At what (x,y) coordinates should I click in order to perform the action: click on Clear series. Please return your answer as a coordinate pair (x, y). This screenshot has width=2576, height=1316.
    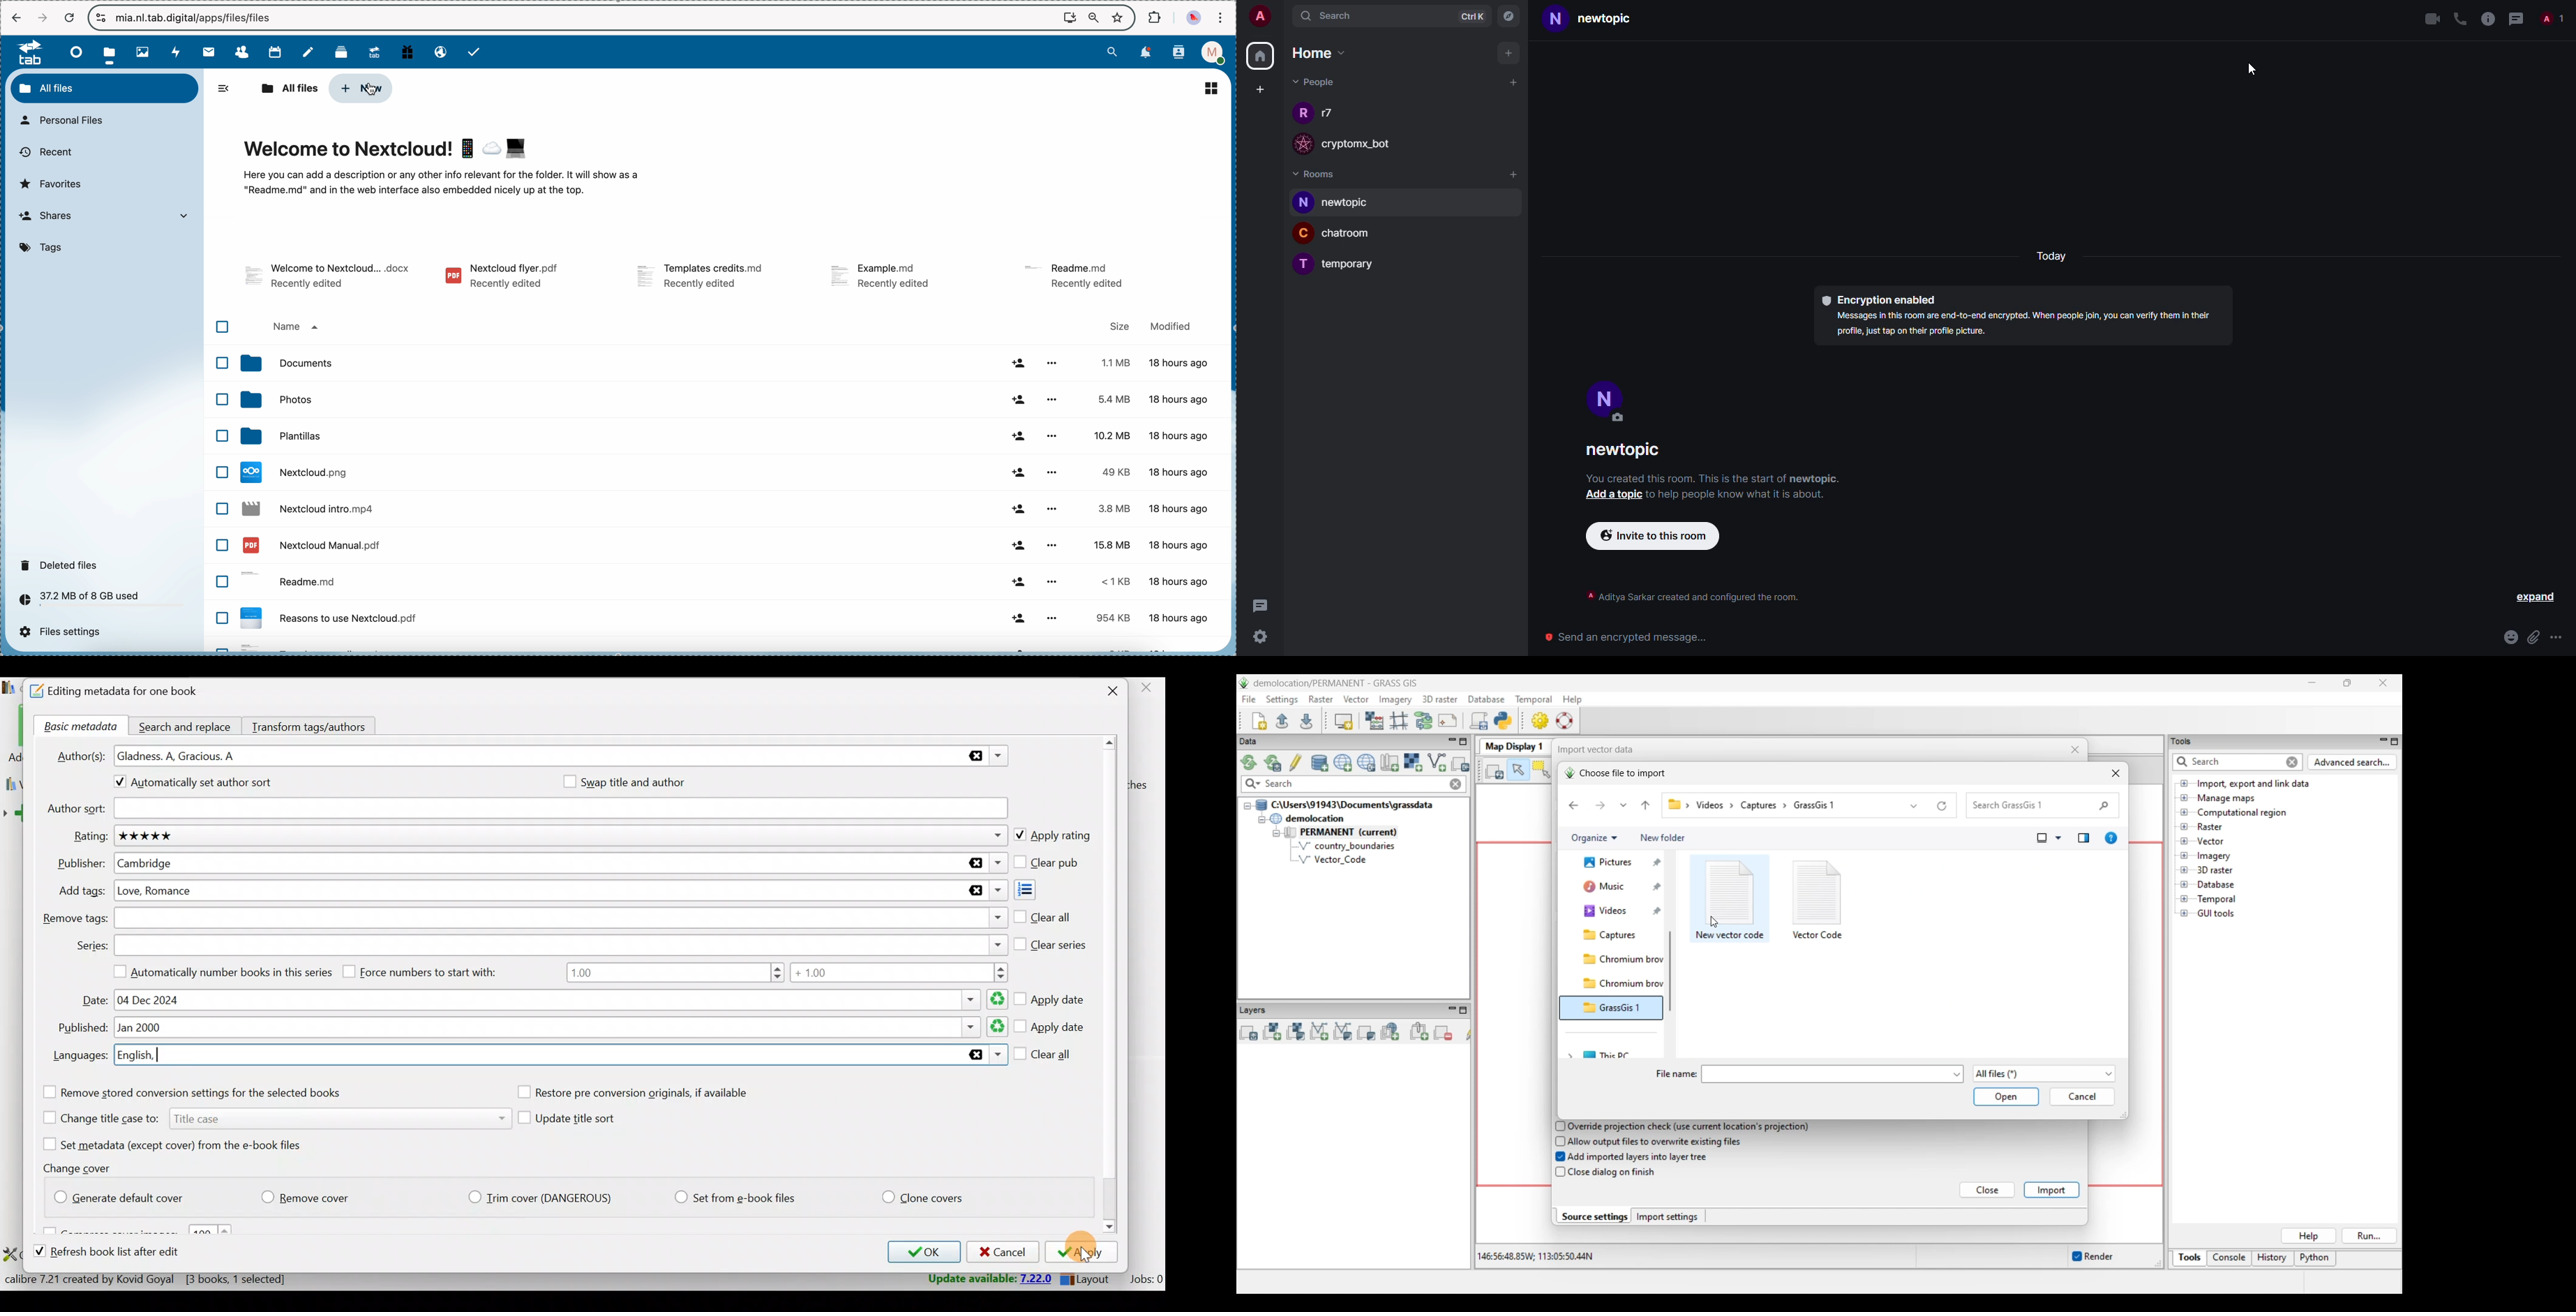
    Looking at the image, I should click on (1051, 942).